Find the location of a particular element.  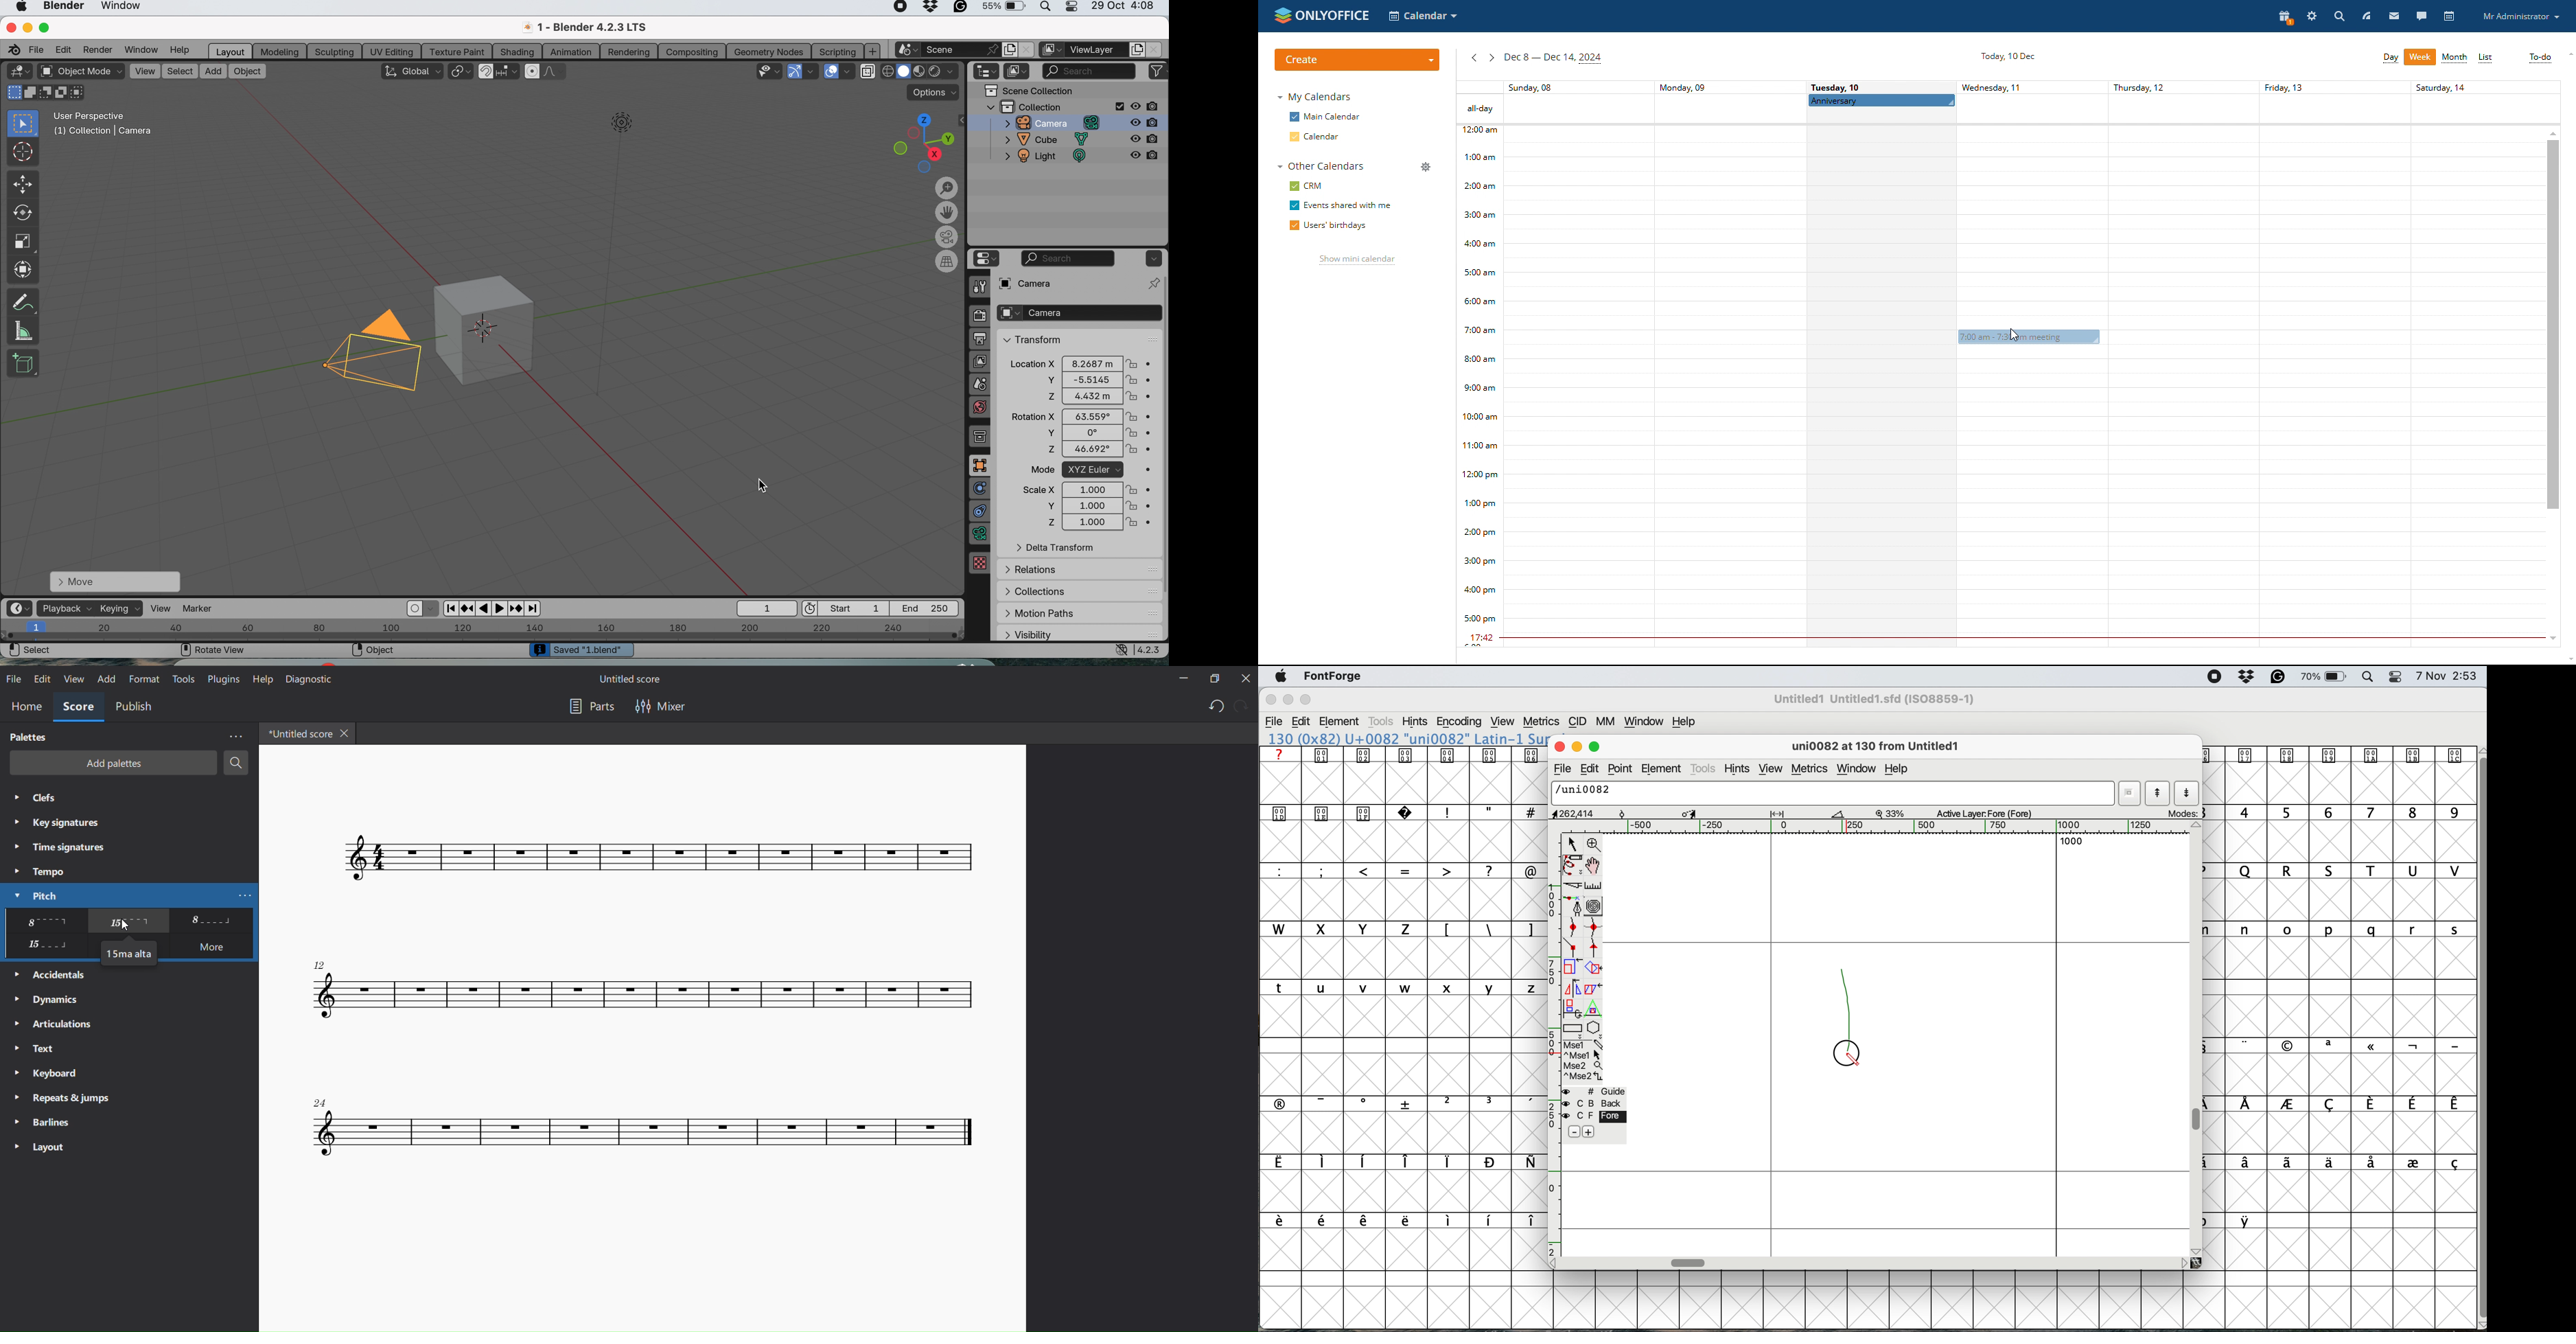

camera is located at coordinates (1078, 313).